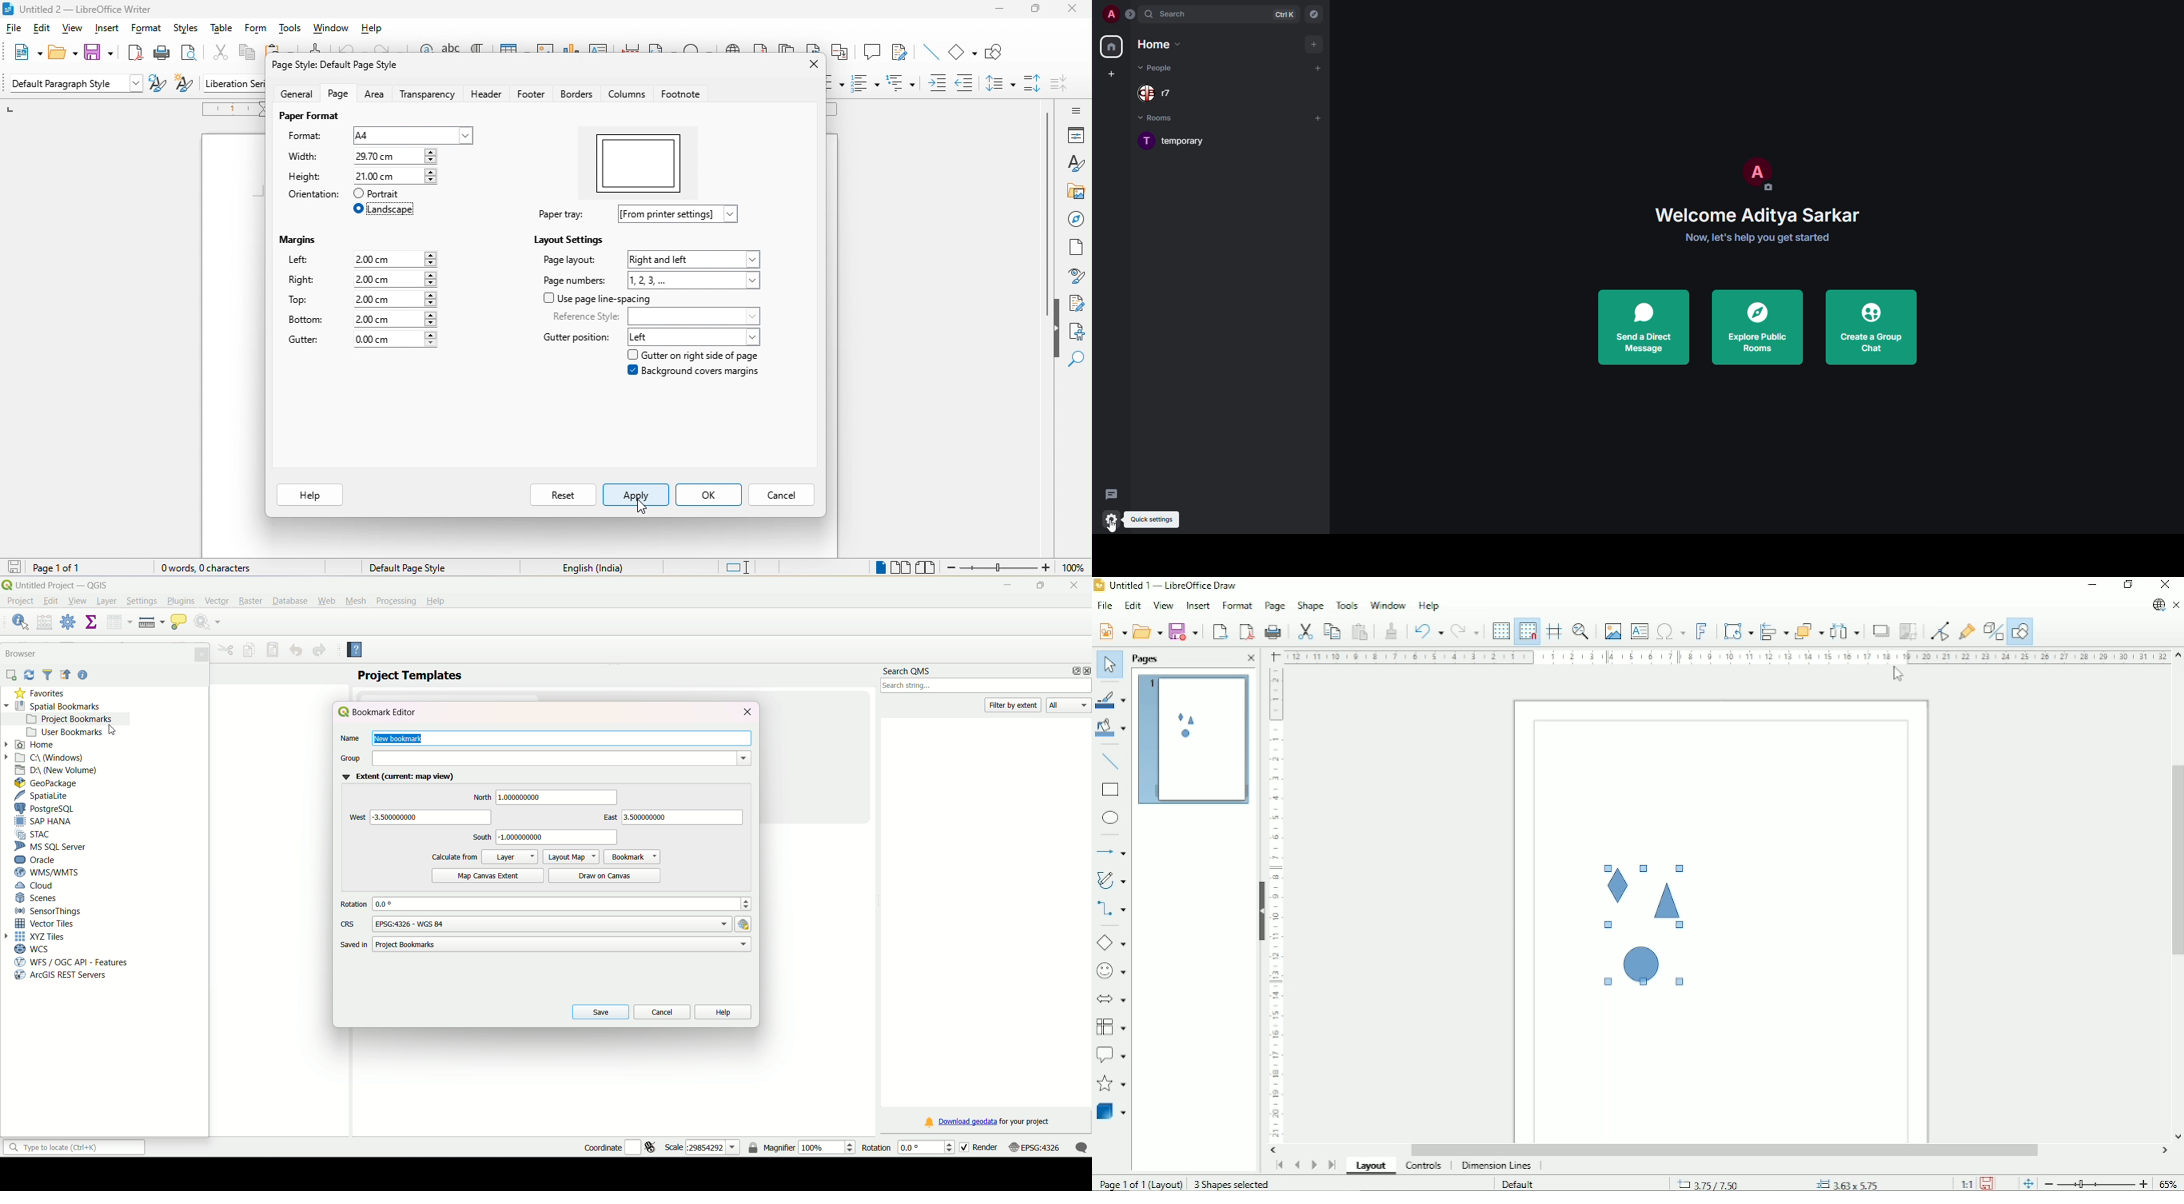 The height and width of the screenshot is (1204, 2184). What do you see at coordinates (1110, 697) in the screenshot?
I see `Line color` at bounding box center [1110, 697].